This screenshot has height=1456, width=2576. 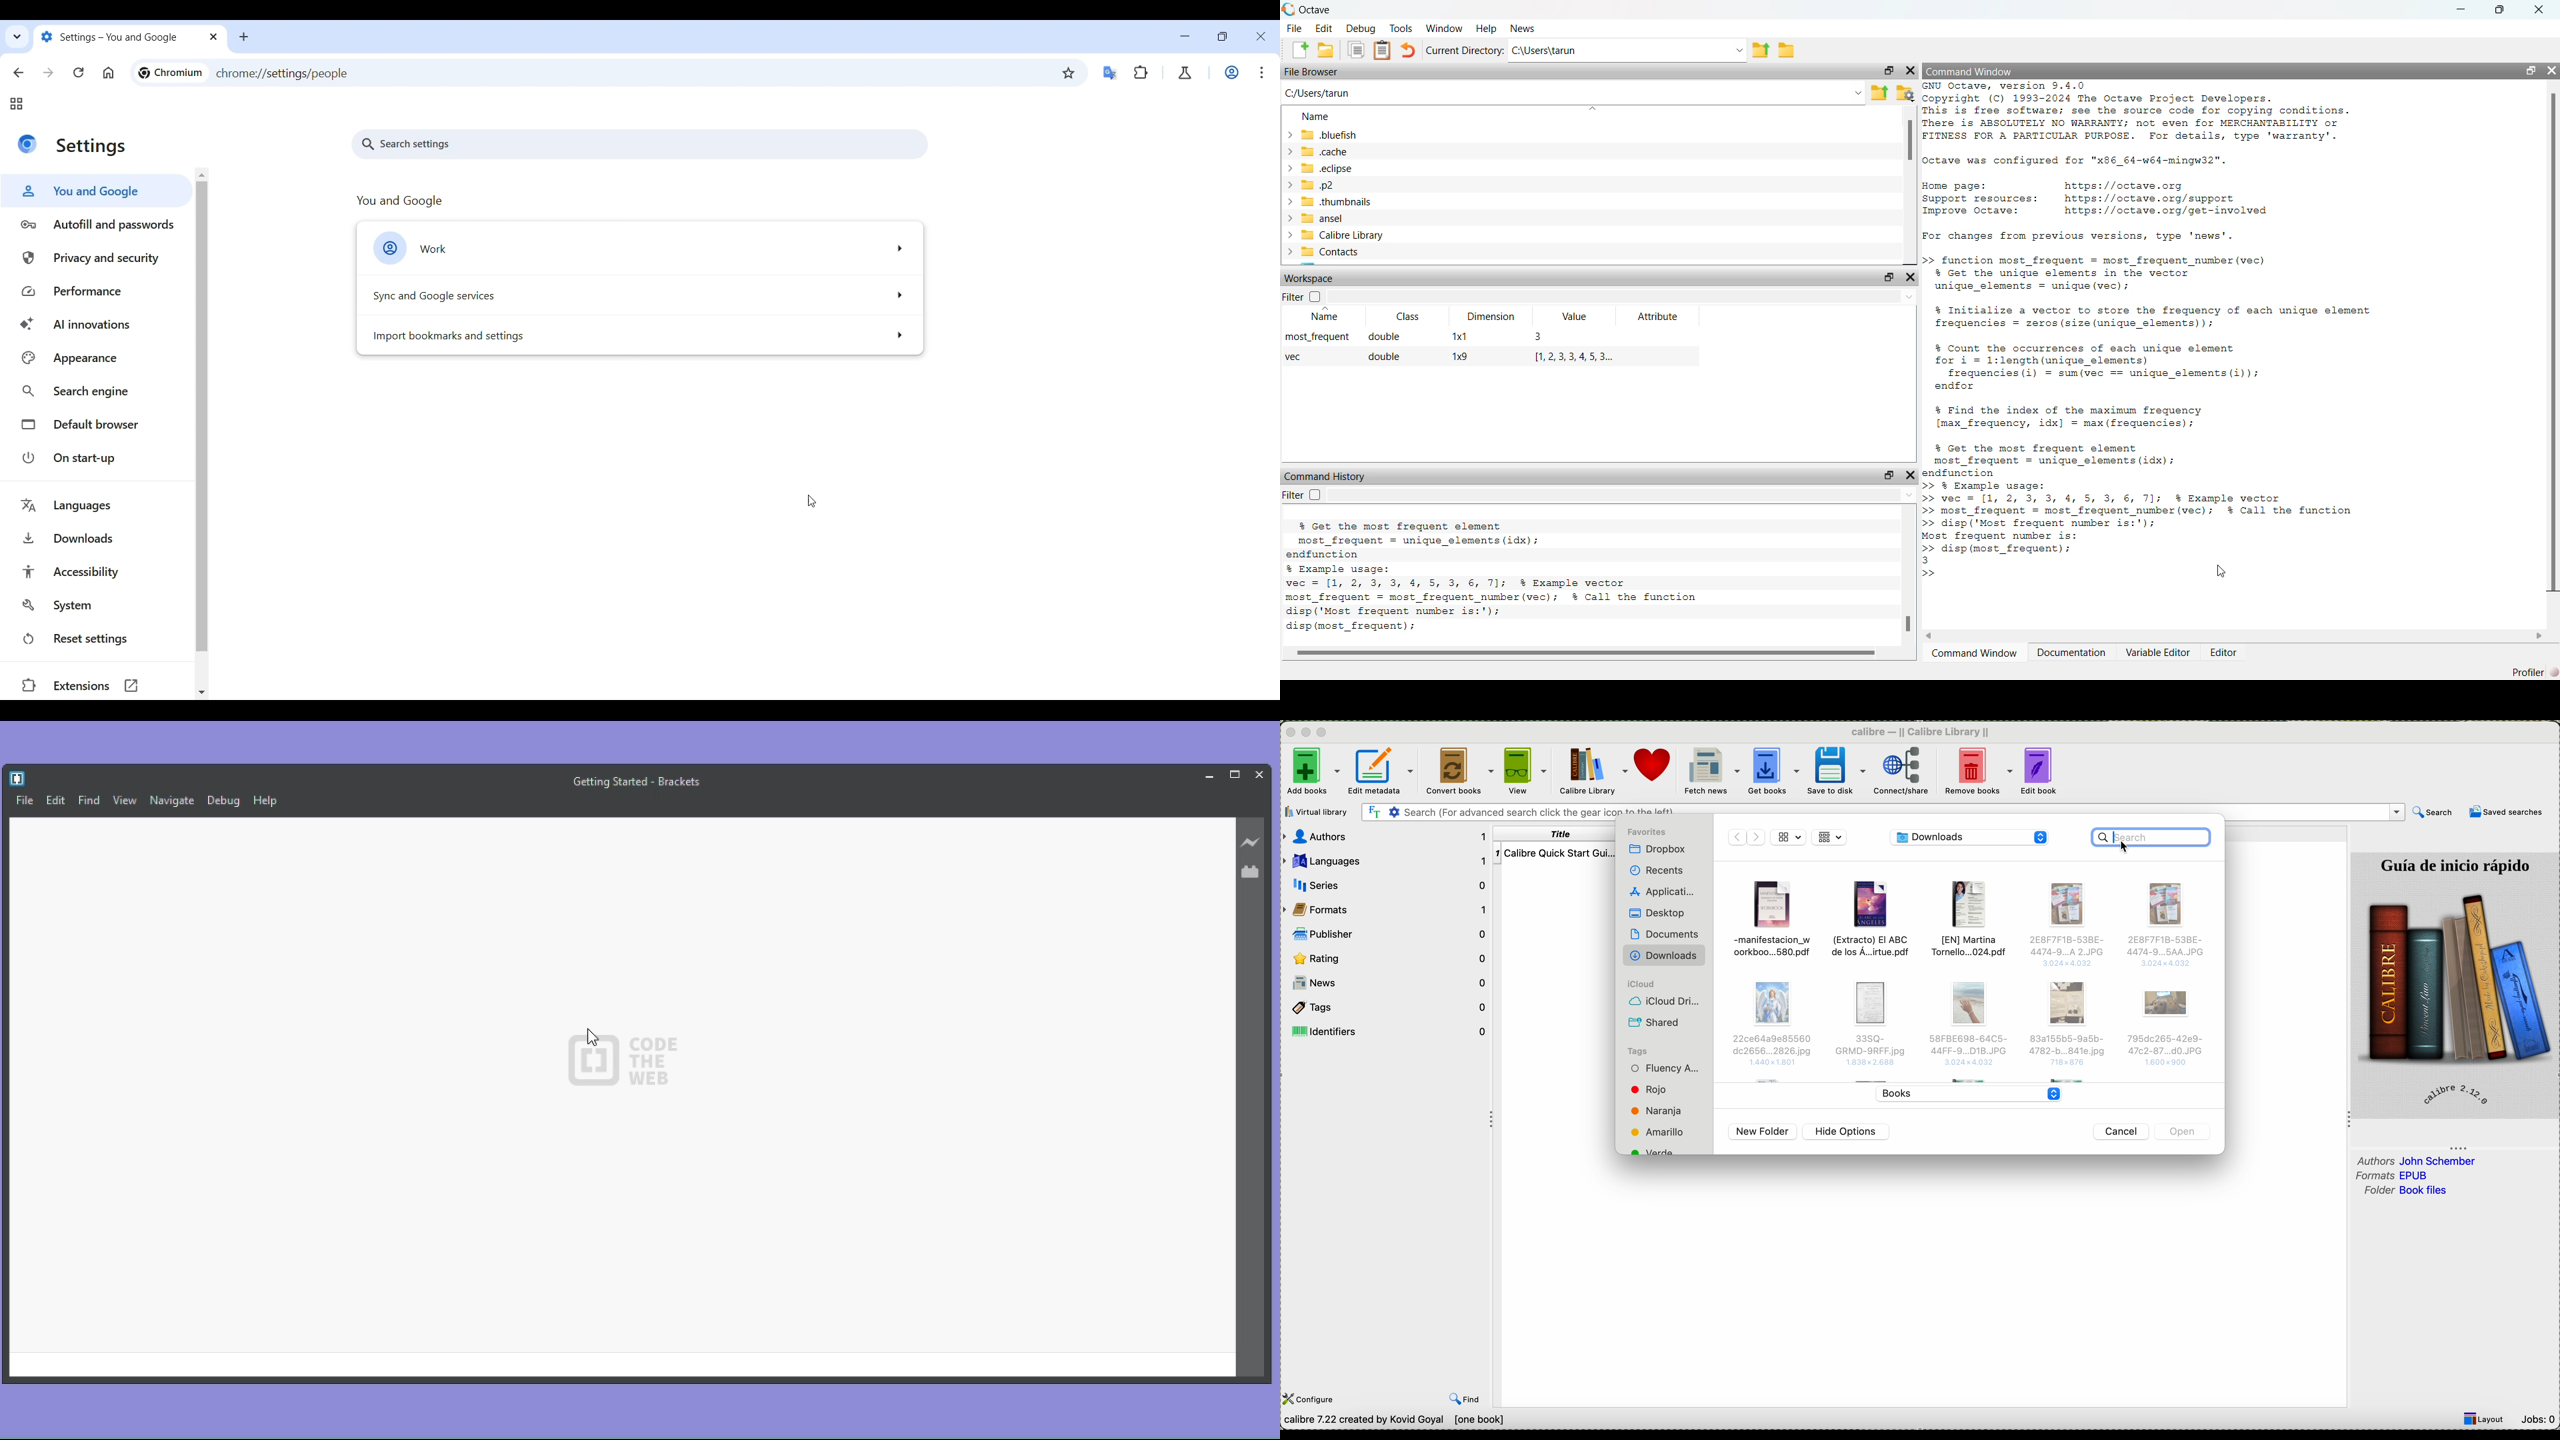 I want to click on , so click(x=1770, y=1032).